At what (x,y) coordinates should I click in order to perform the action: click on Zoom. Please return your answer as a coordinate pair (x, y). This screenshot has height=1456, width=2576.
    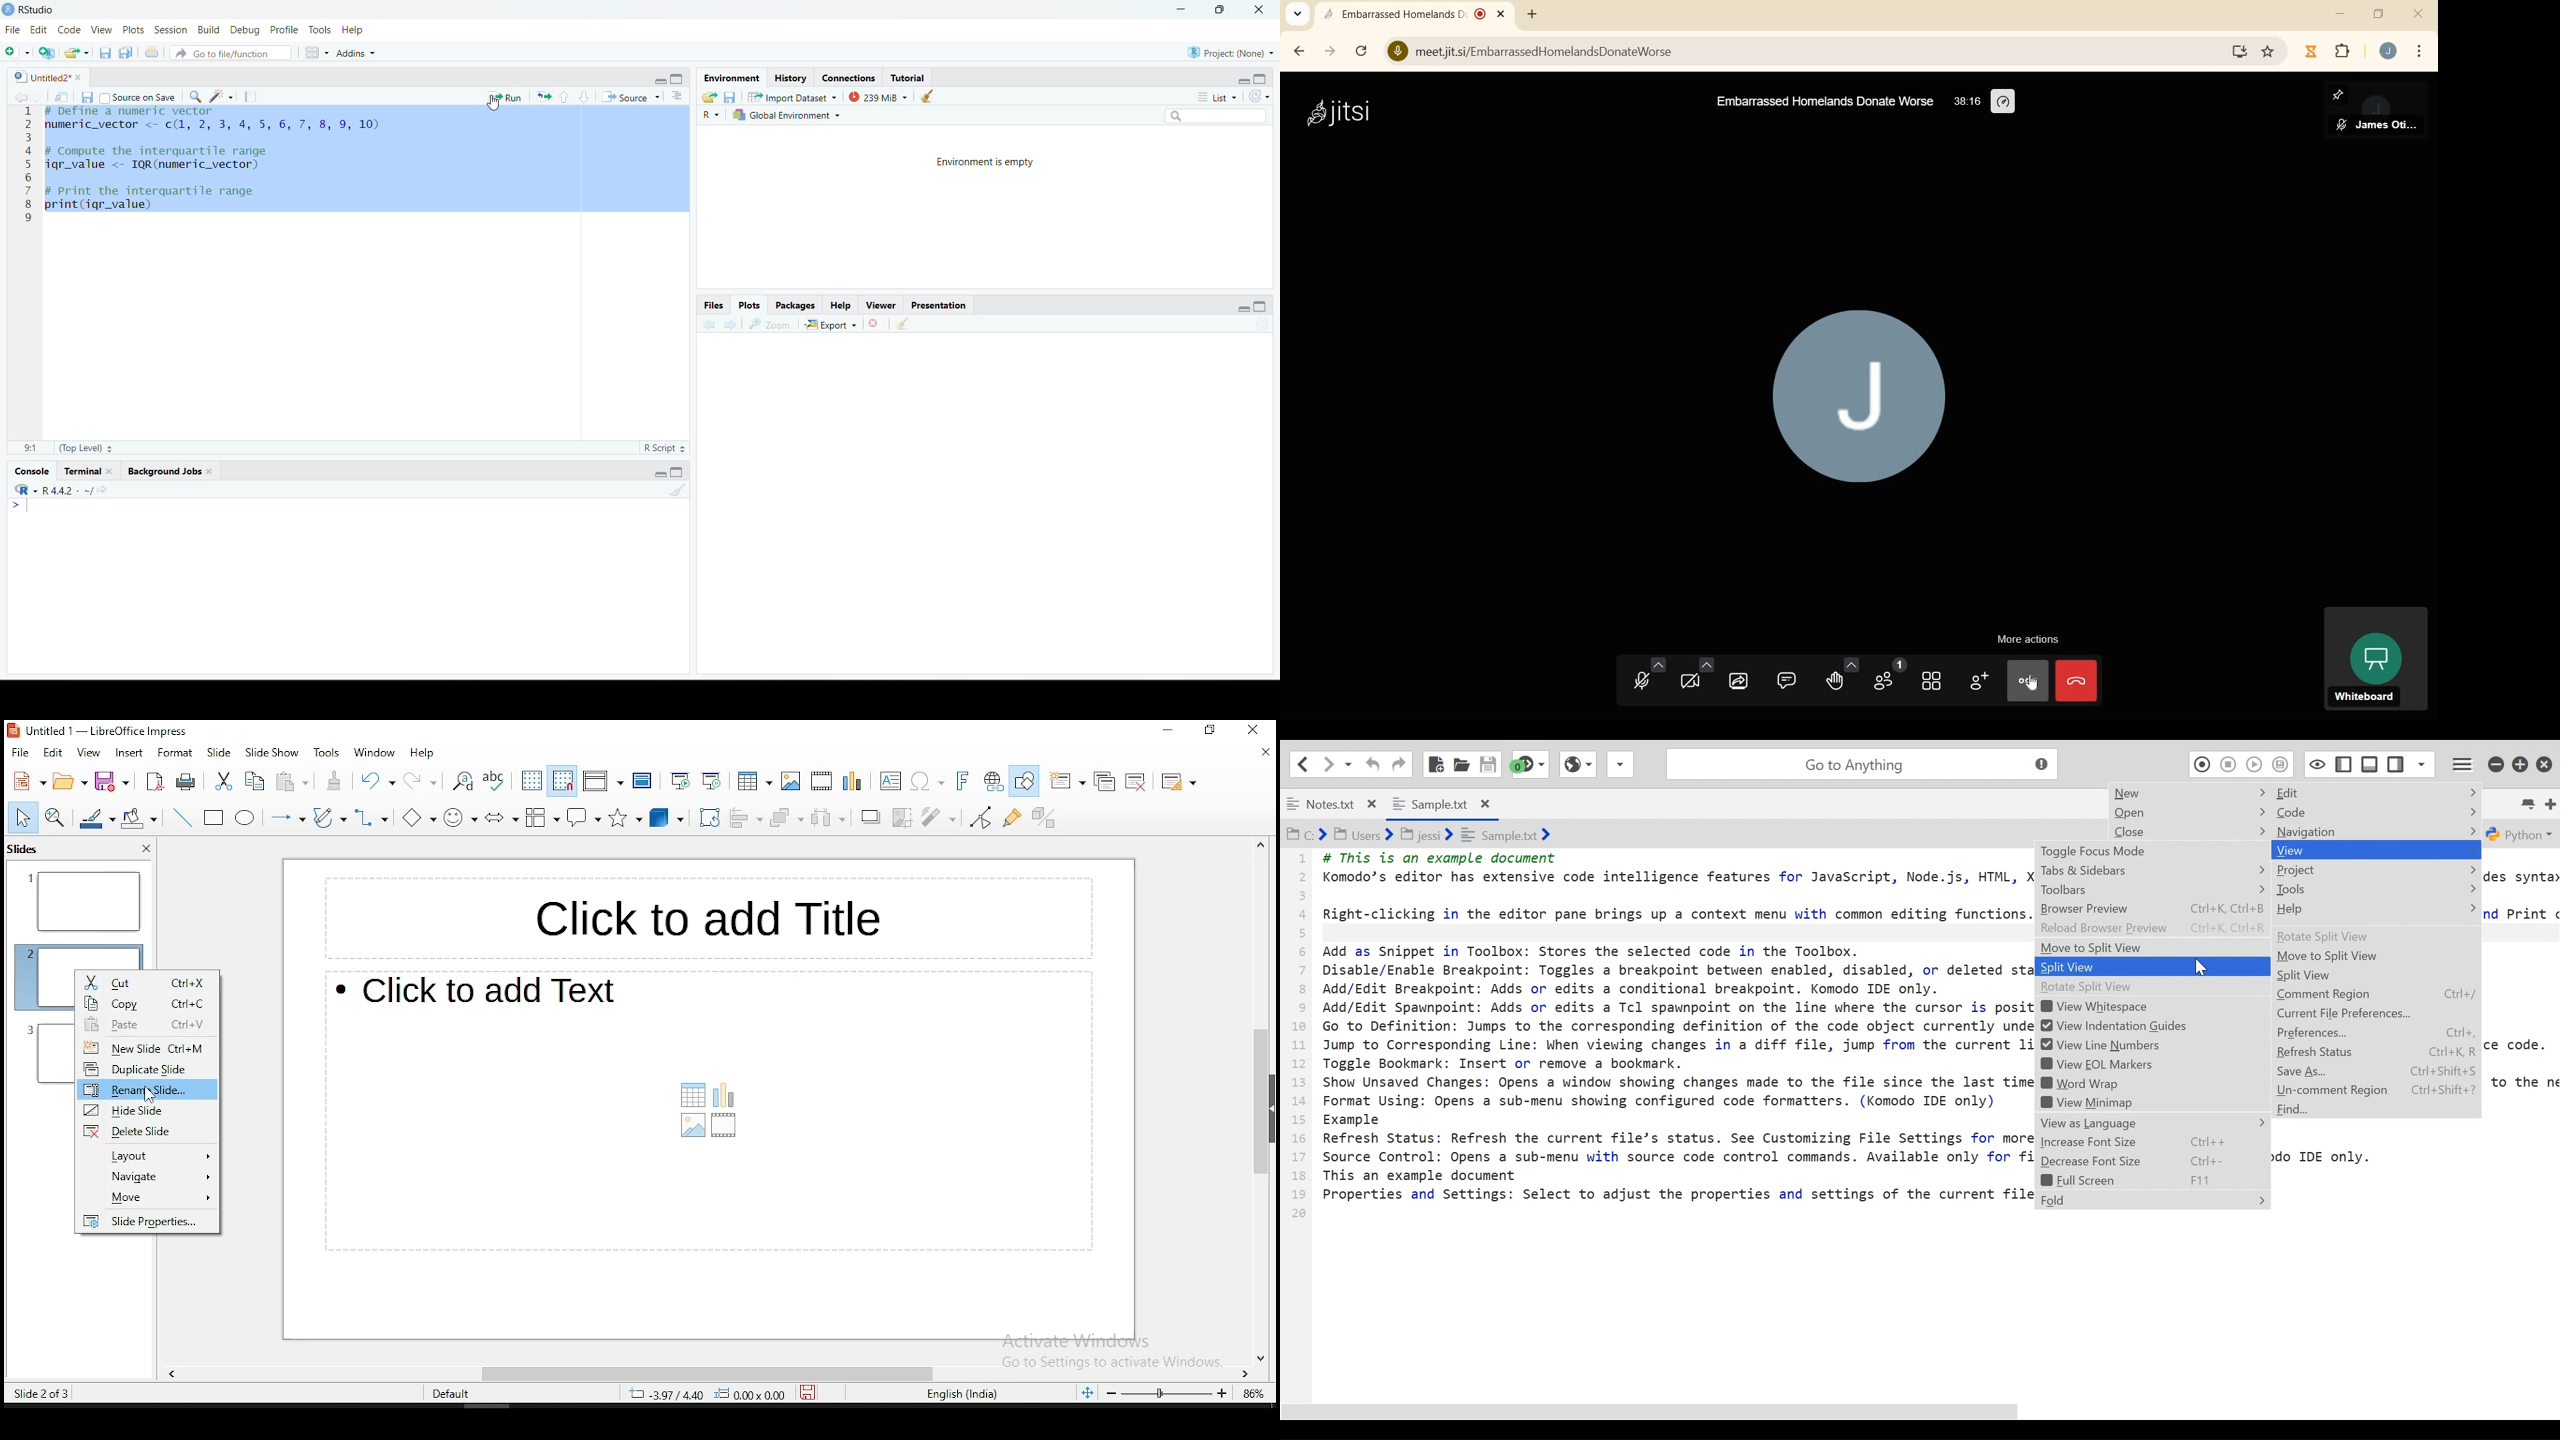
    Looking at the image, I should click on (774, 325).